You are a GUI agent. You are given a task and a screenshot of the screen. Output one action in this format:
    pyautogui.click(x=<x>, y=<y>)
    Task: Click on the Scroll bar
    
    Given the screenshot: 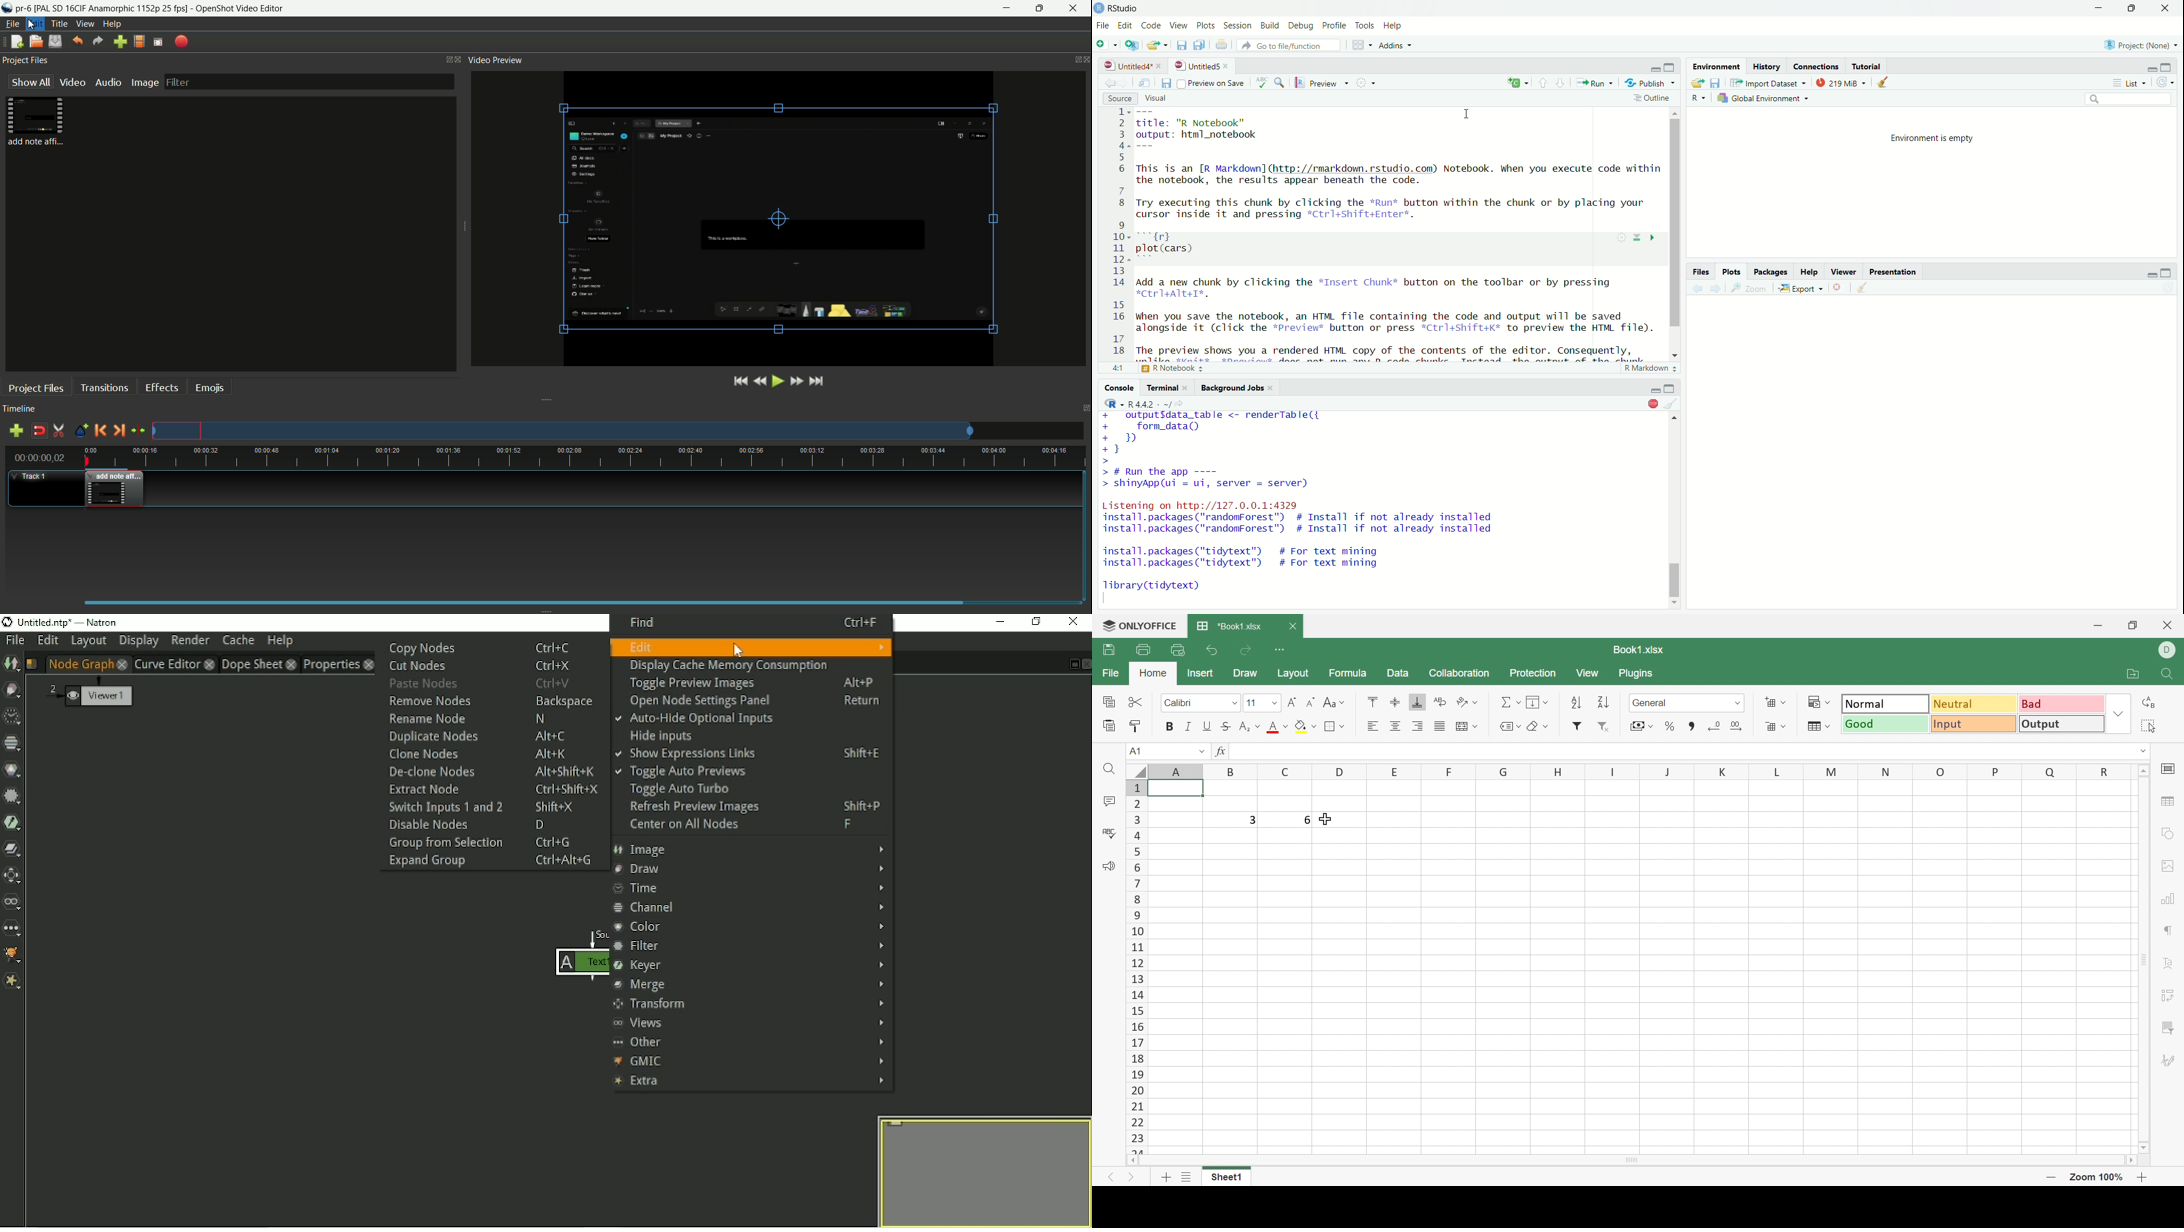 What is the action you would take?
    pyautogui.click(x=1631, y=1161)
    